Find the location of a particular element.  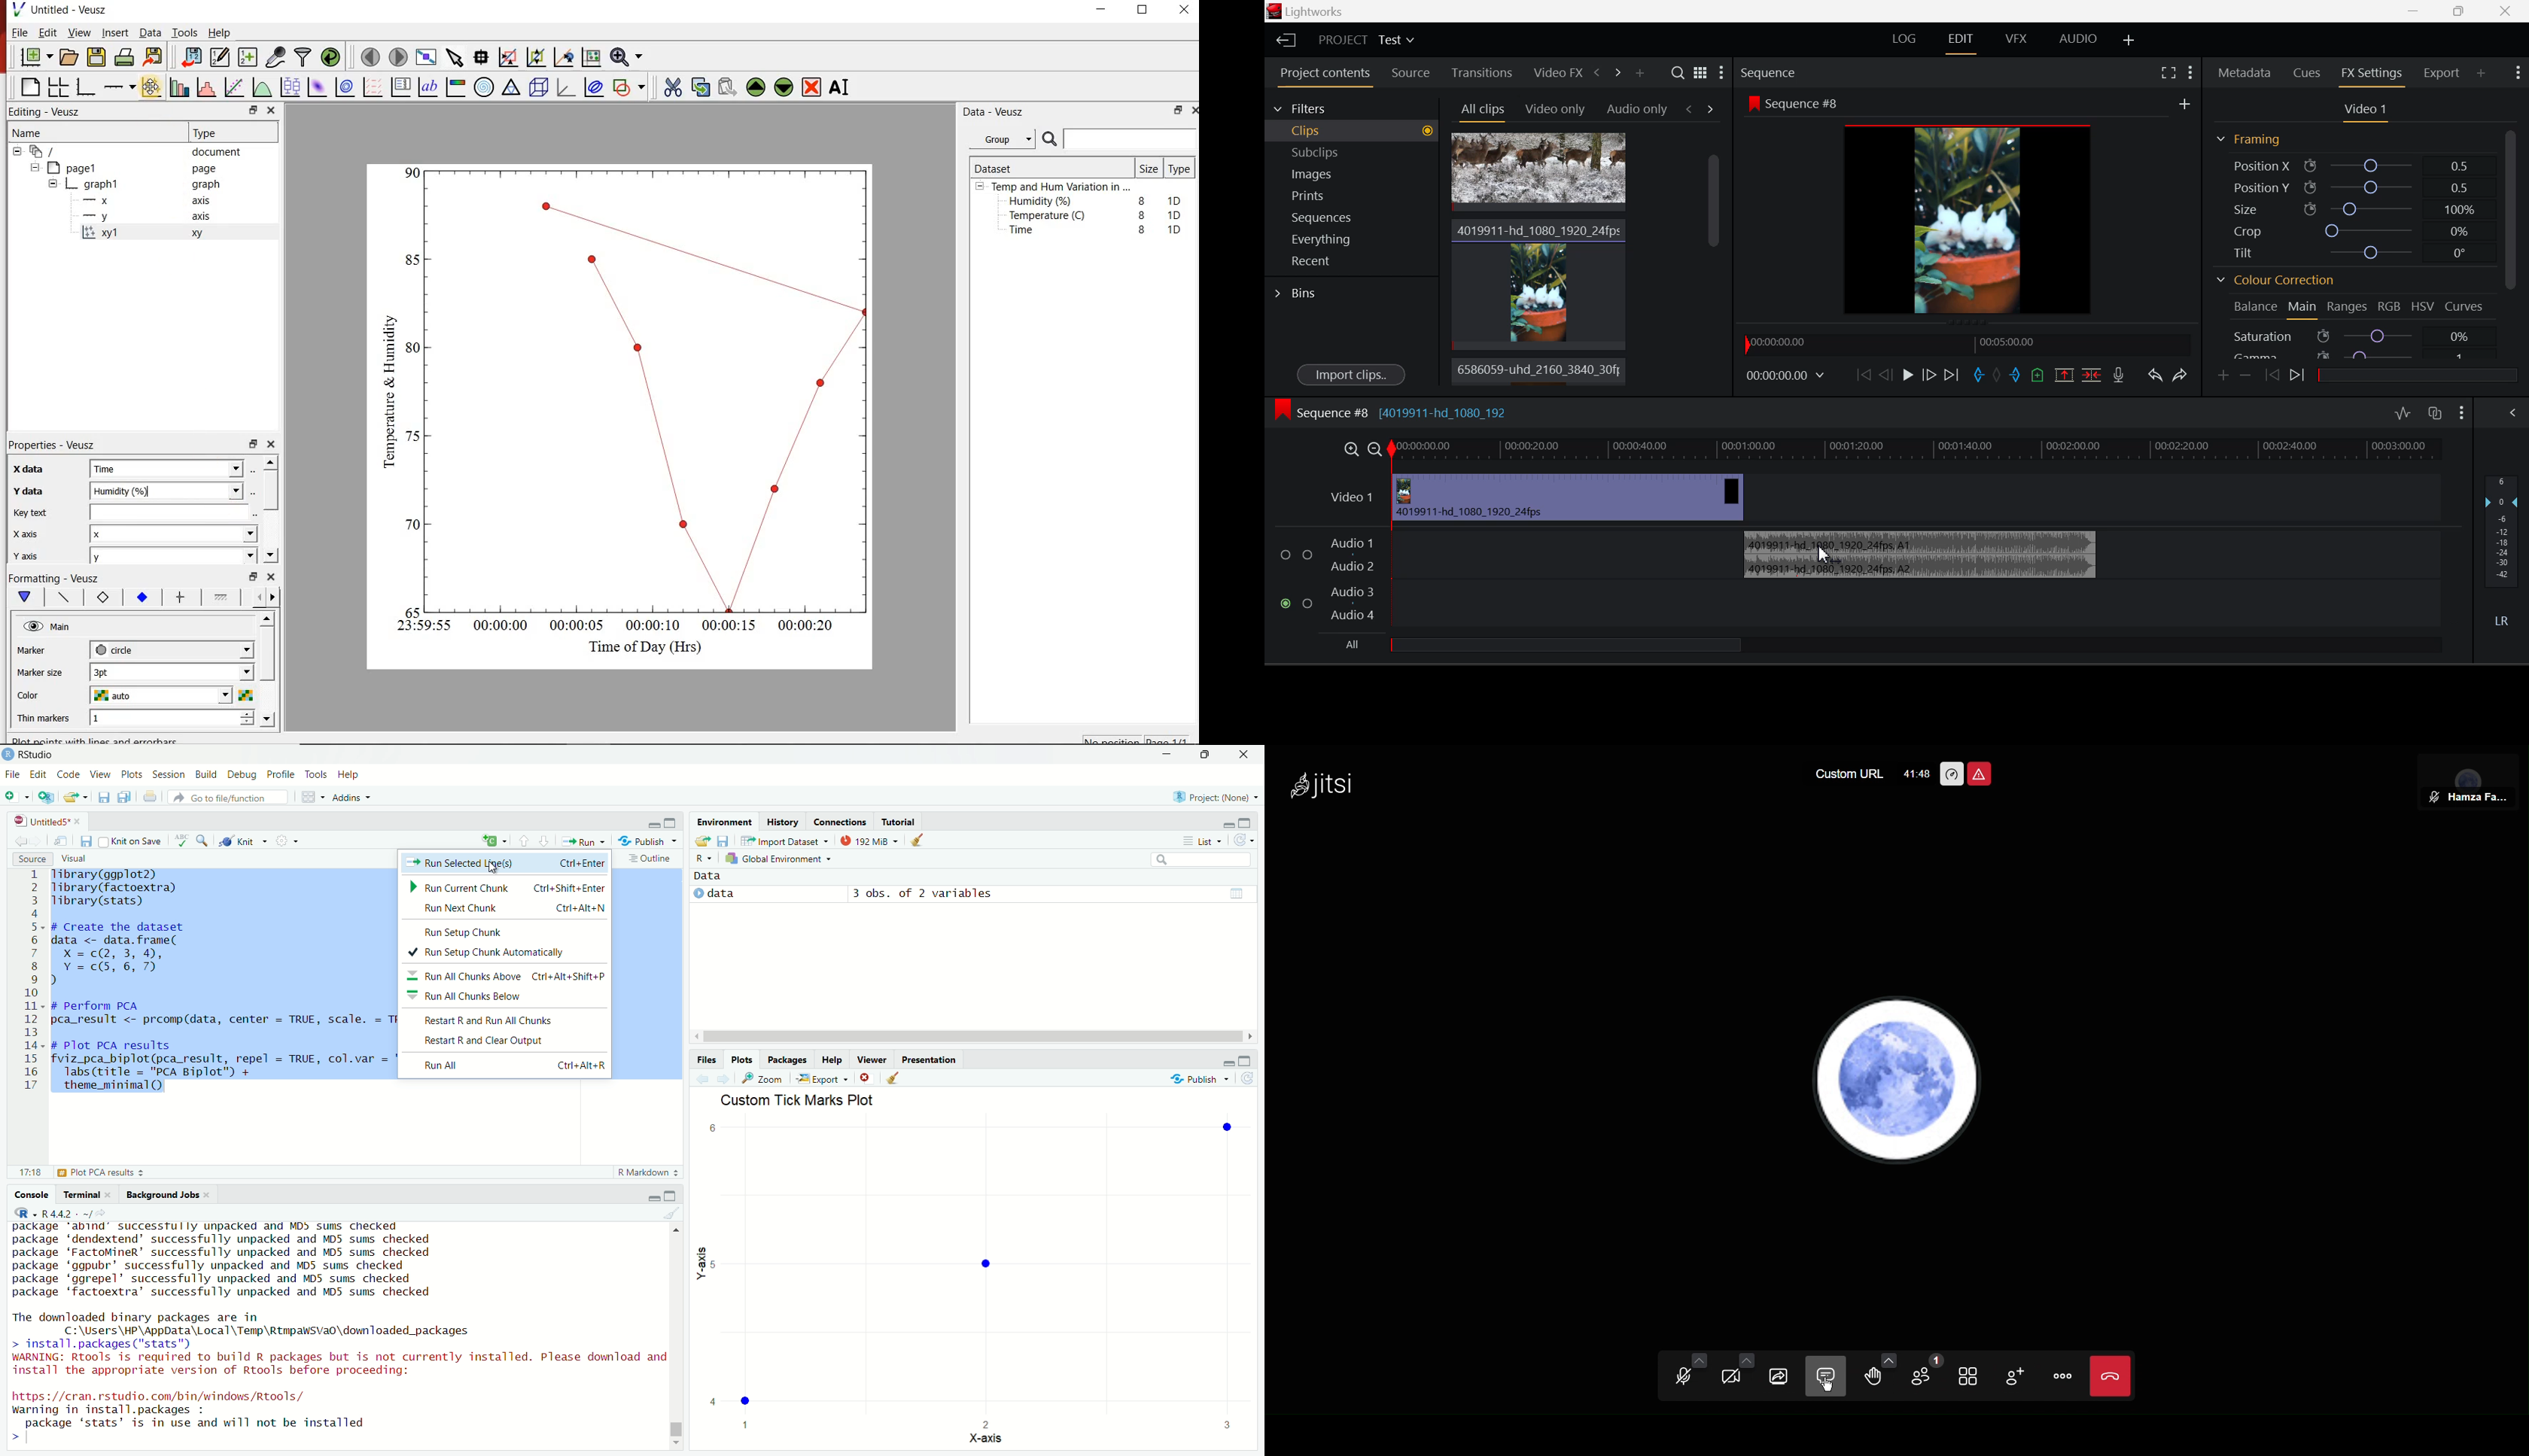

minimize is located at coordinates (1227, 1060).